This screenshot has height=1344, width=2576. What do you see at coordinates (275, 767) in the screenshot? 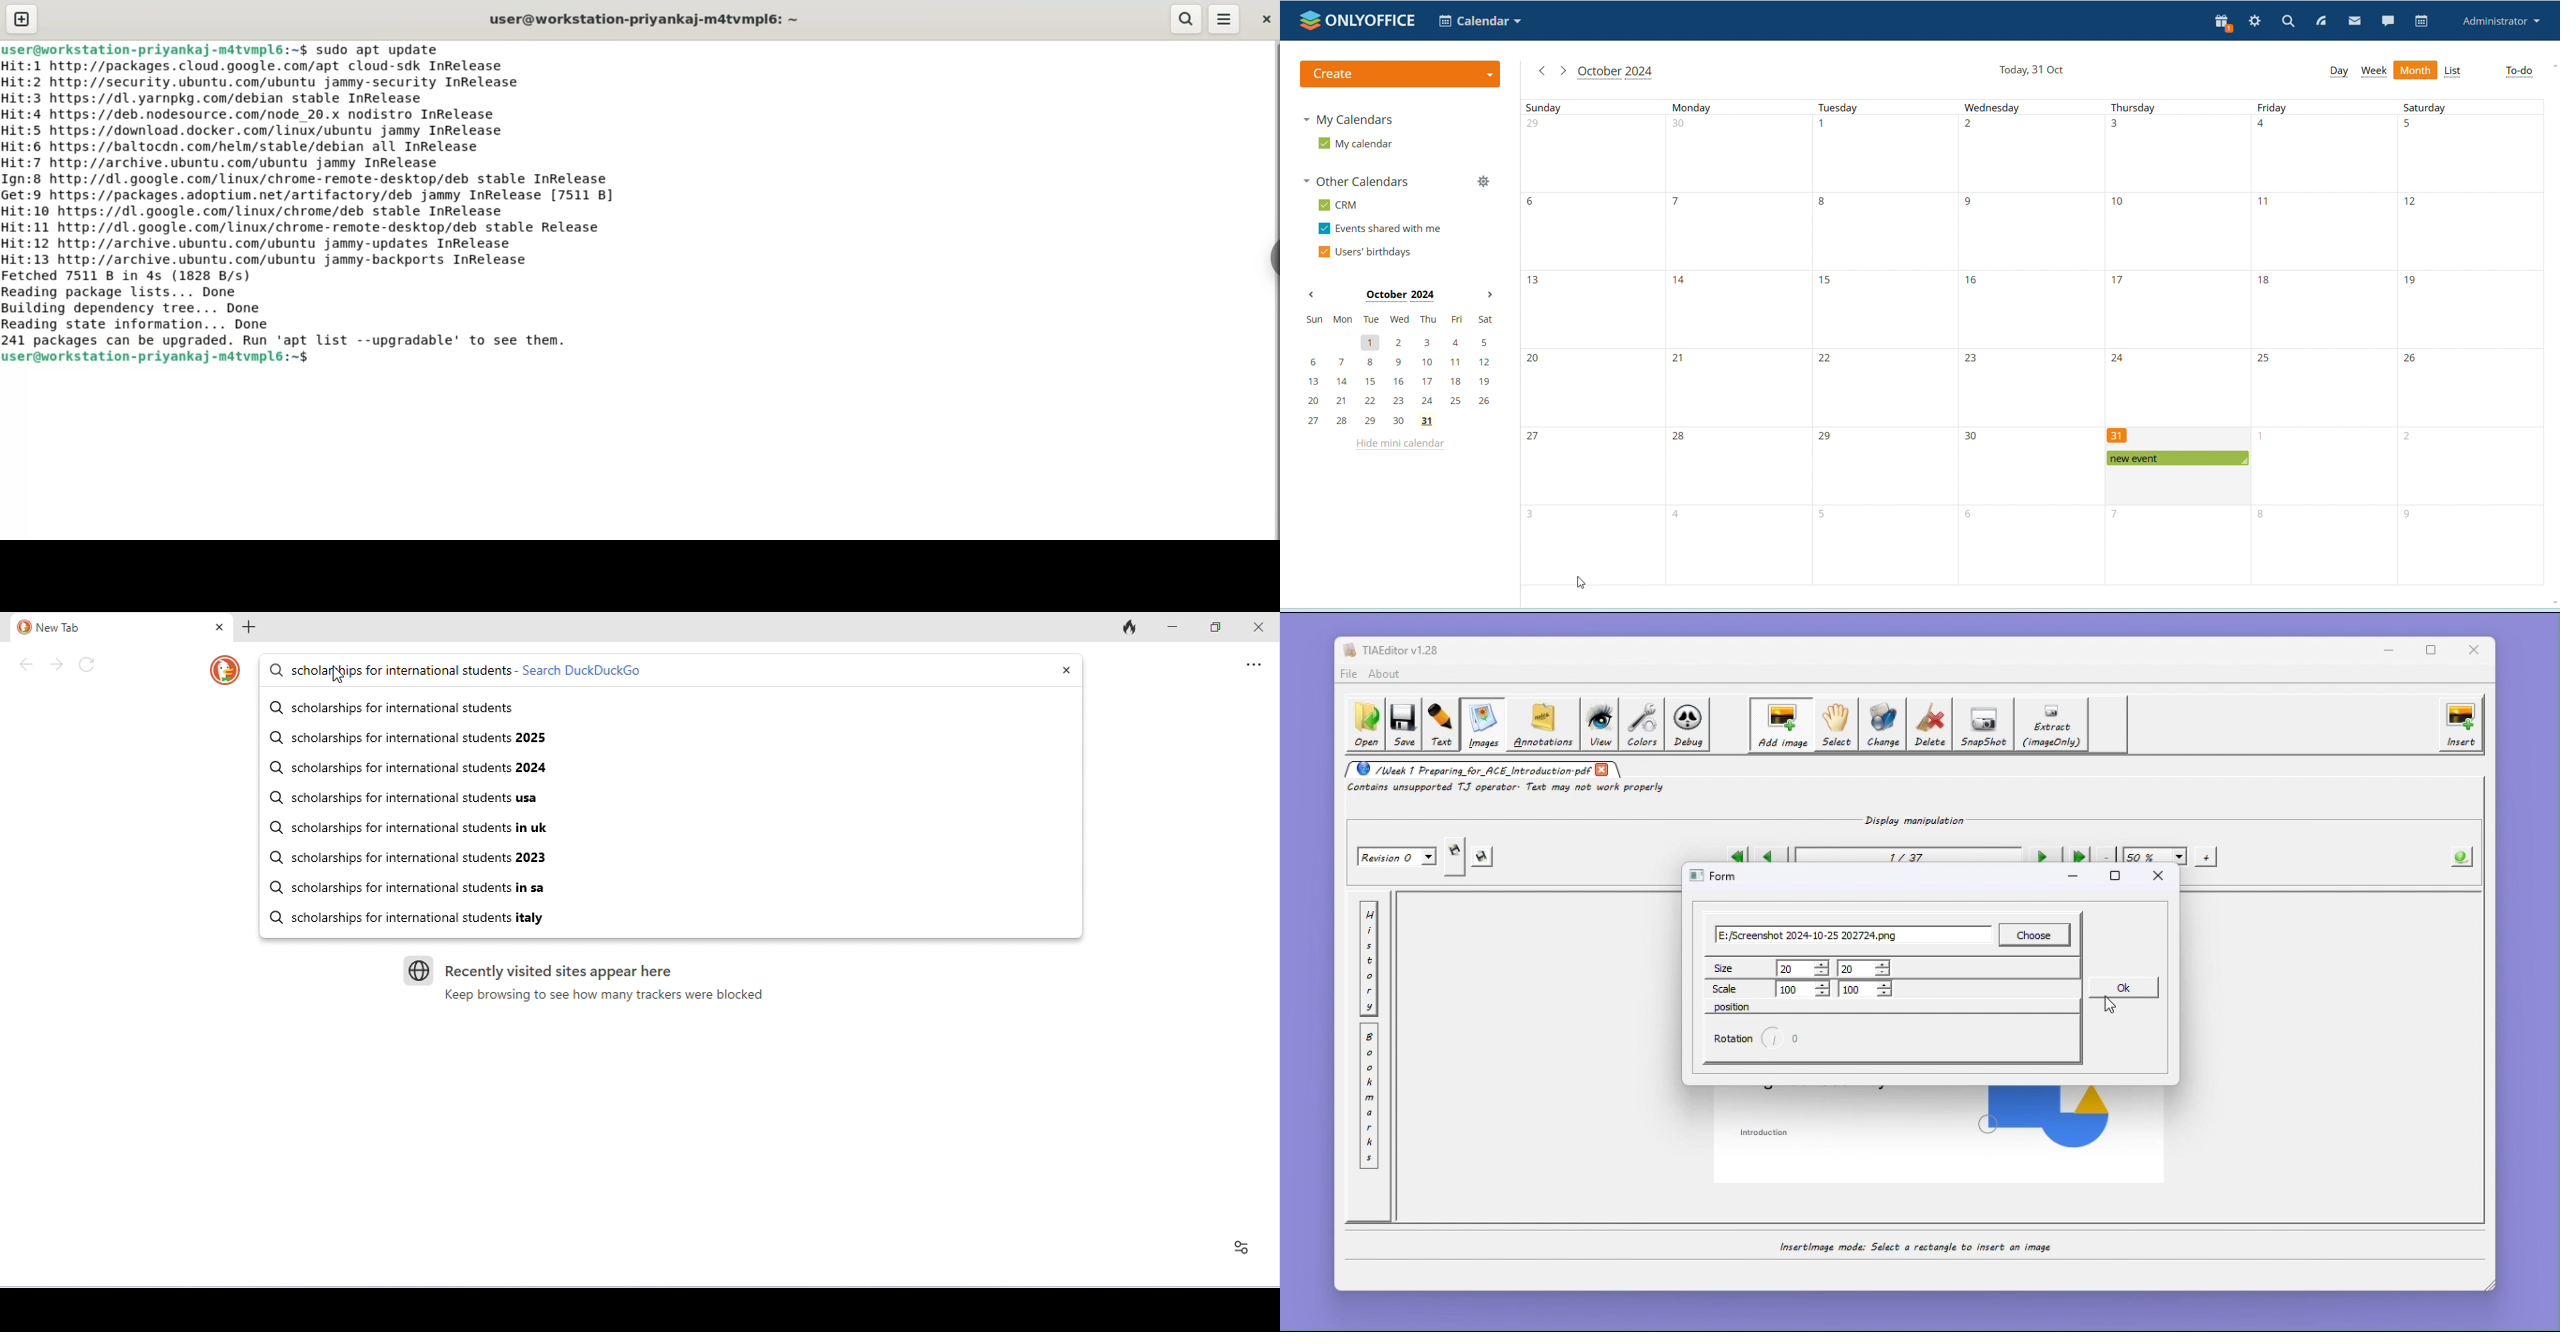
I see `search icon` at bounding box center [275, 767].